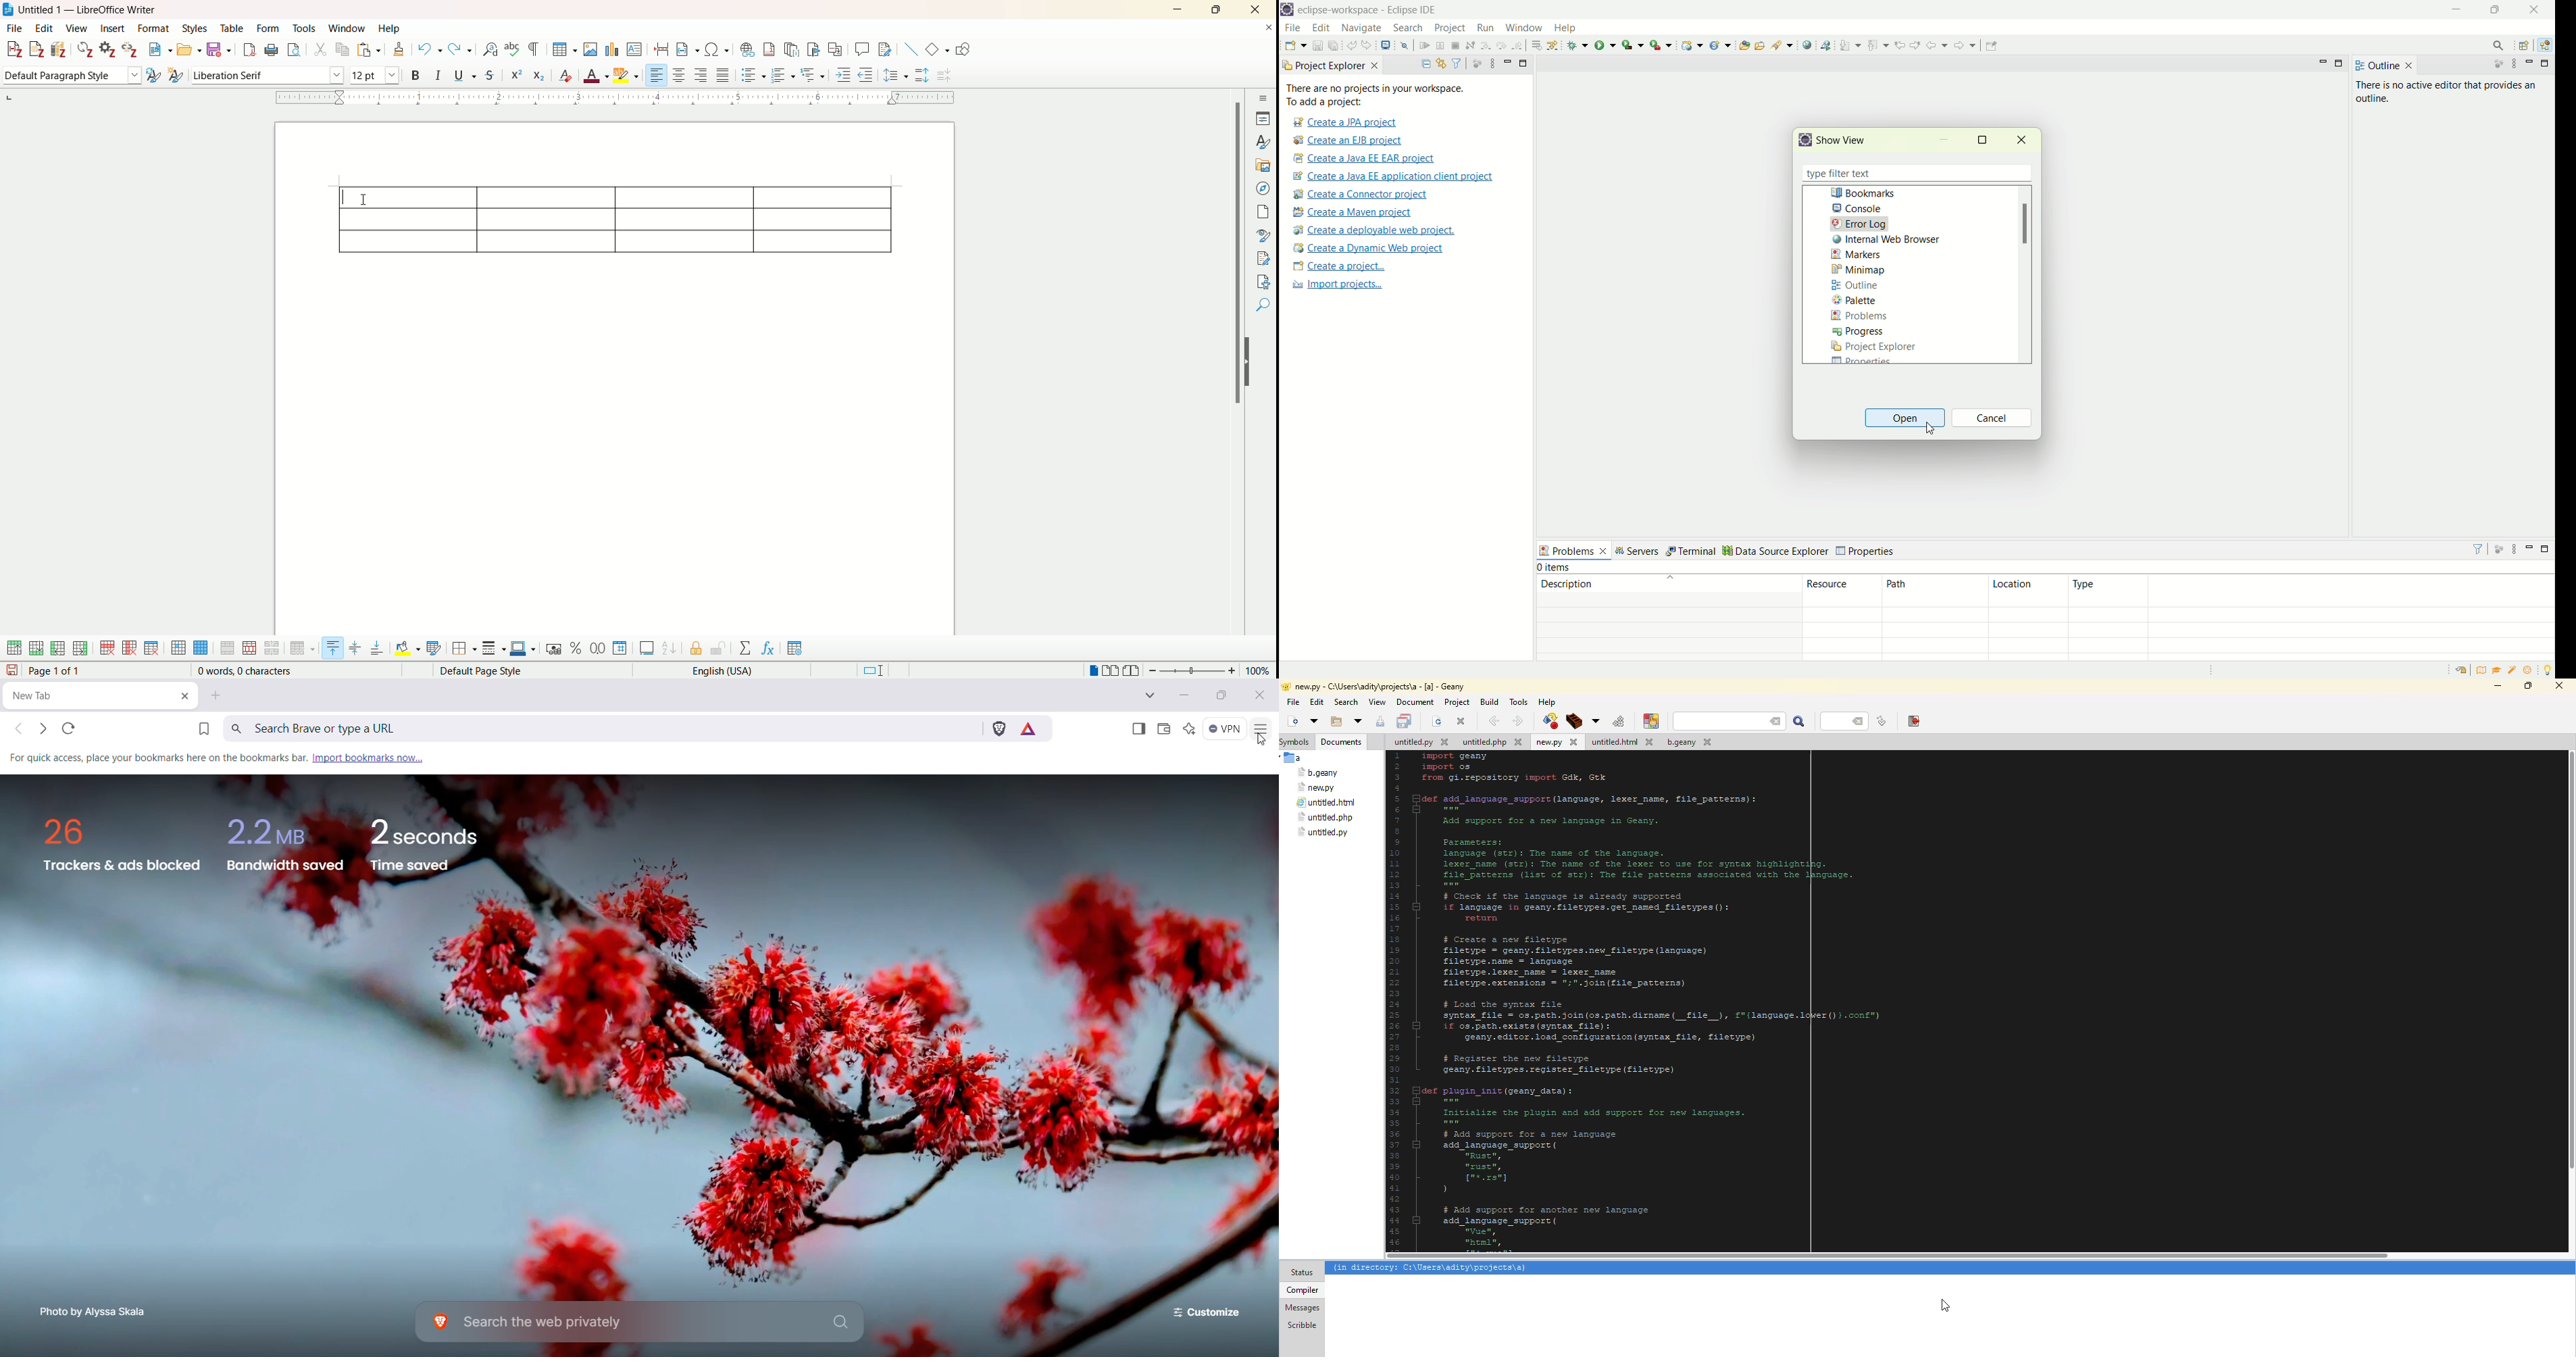 Image resolution: width=2576 pixels, height=1372 pixels. I want to click on previous annotation, so click(1877, 44).